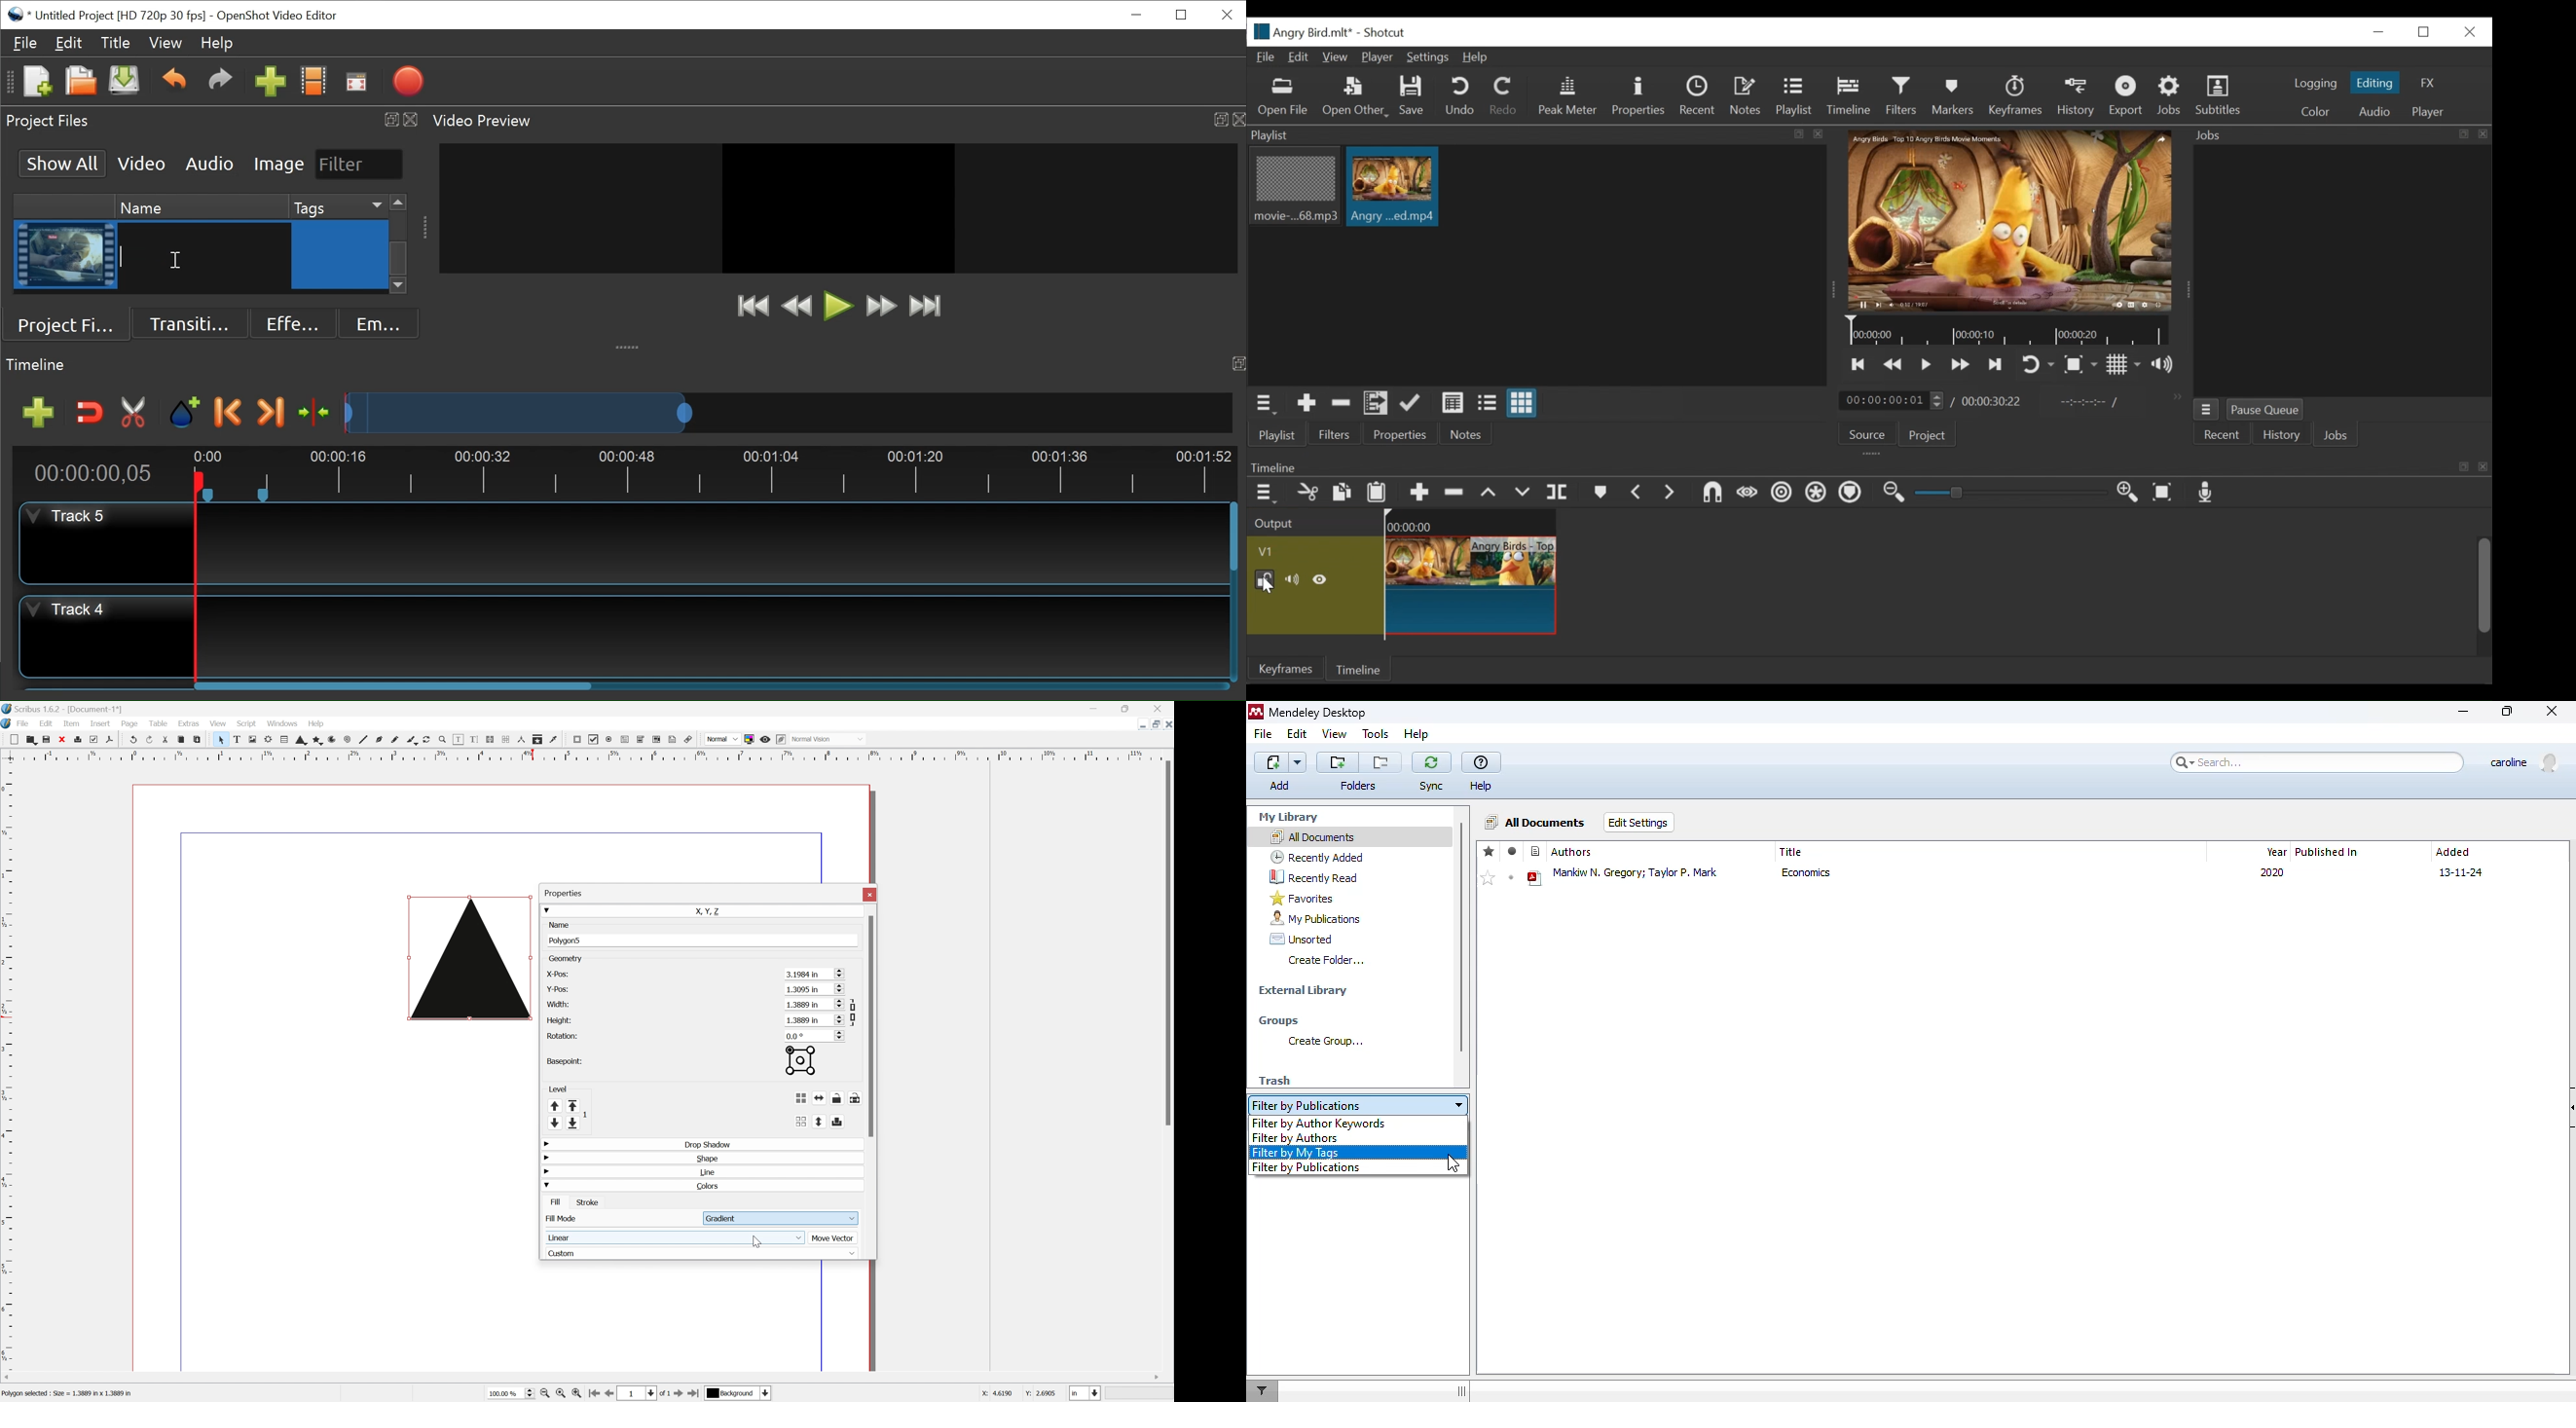 Image resolution: width=2576 pixels, height=1428 pixels. Describe the element at coordinates (77, 739) in the screenshot. I see `Print` at that location.